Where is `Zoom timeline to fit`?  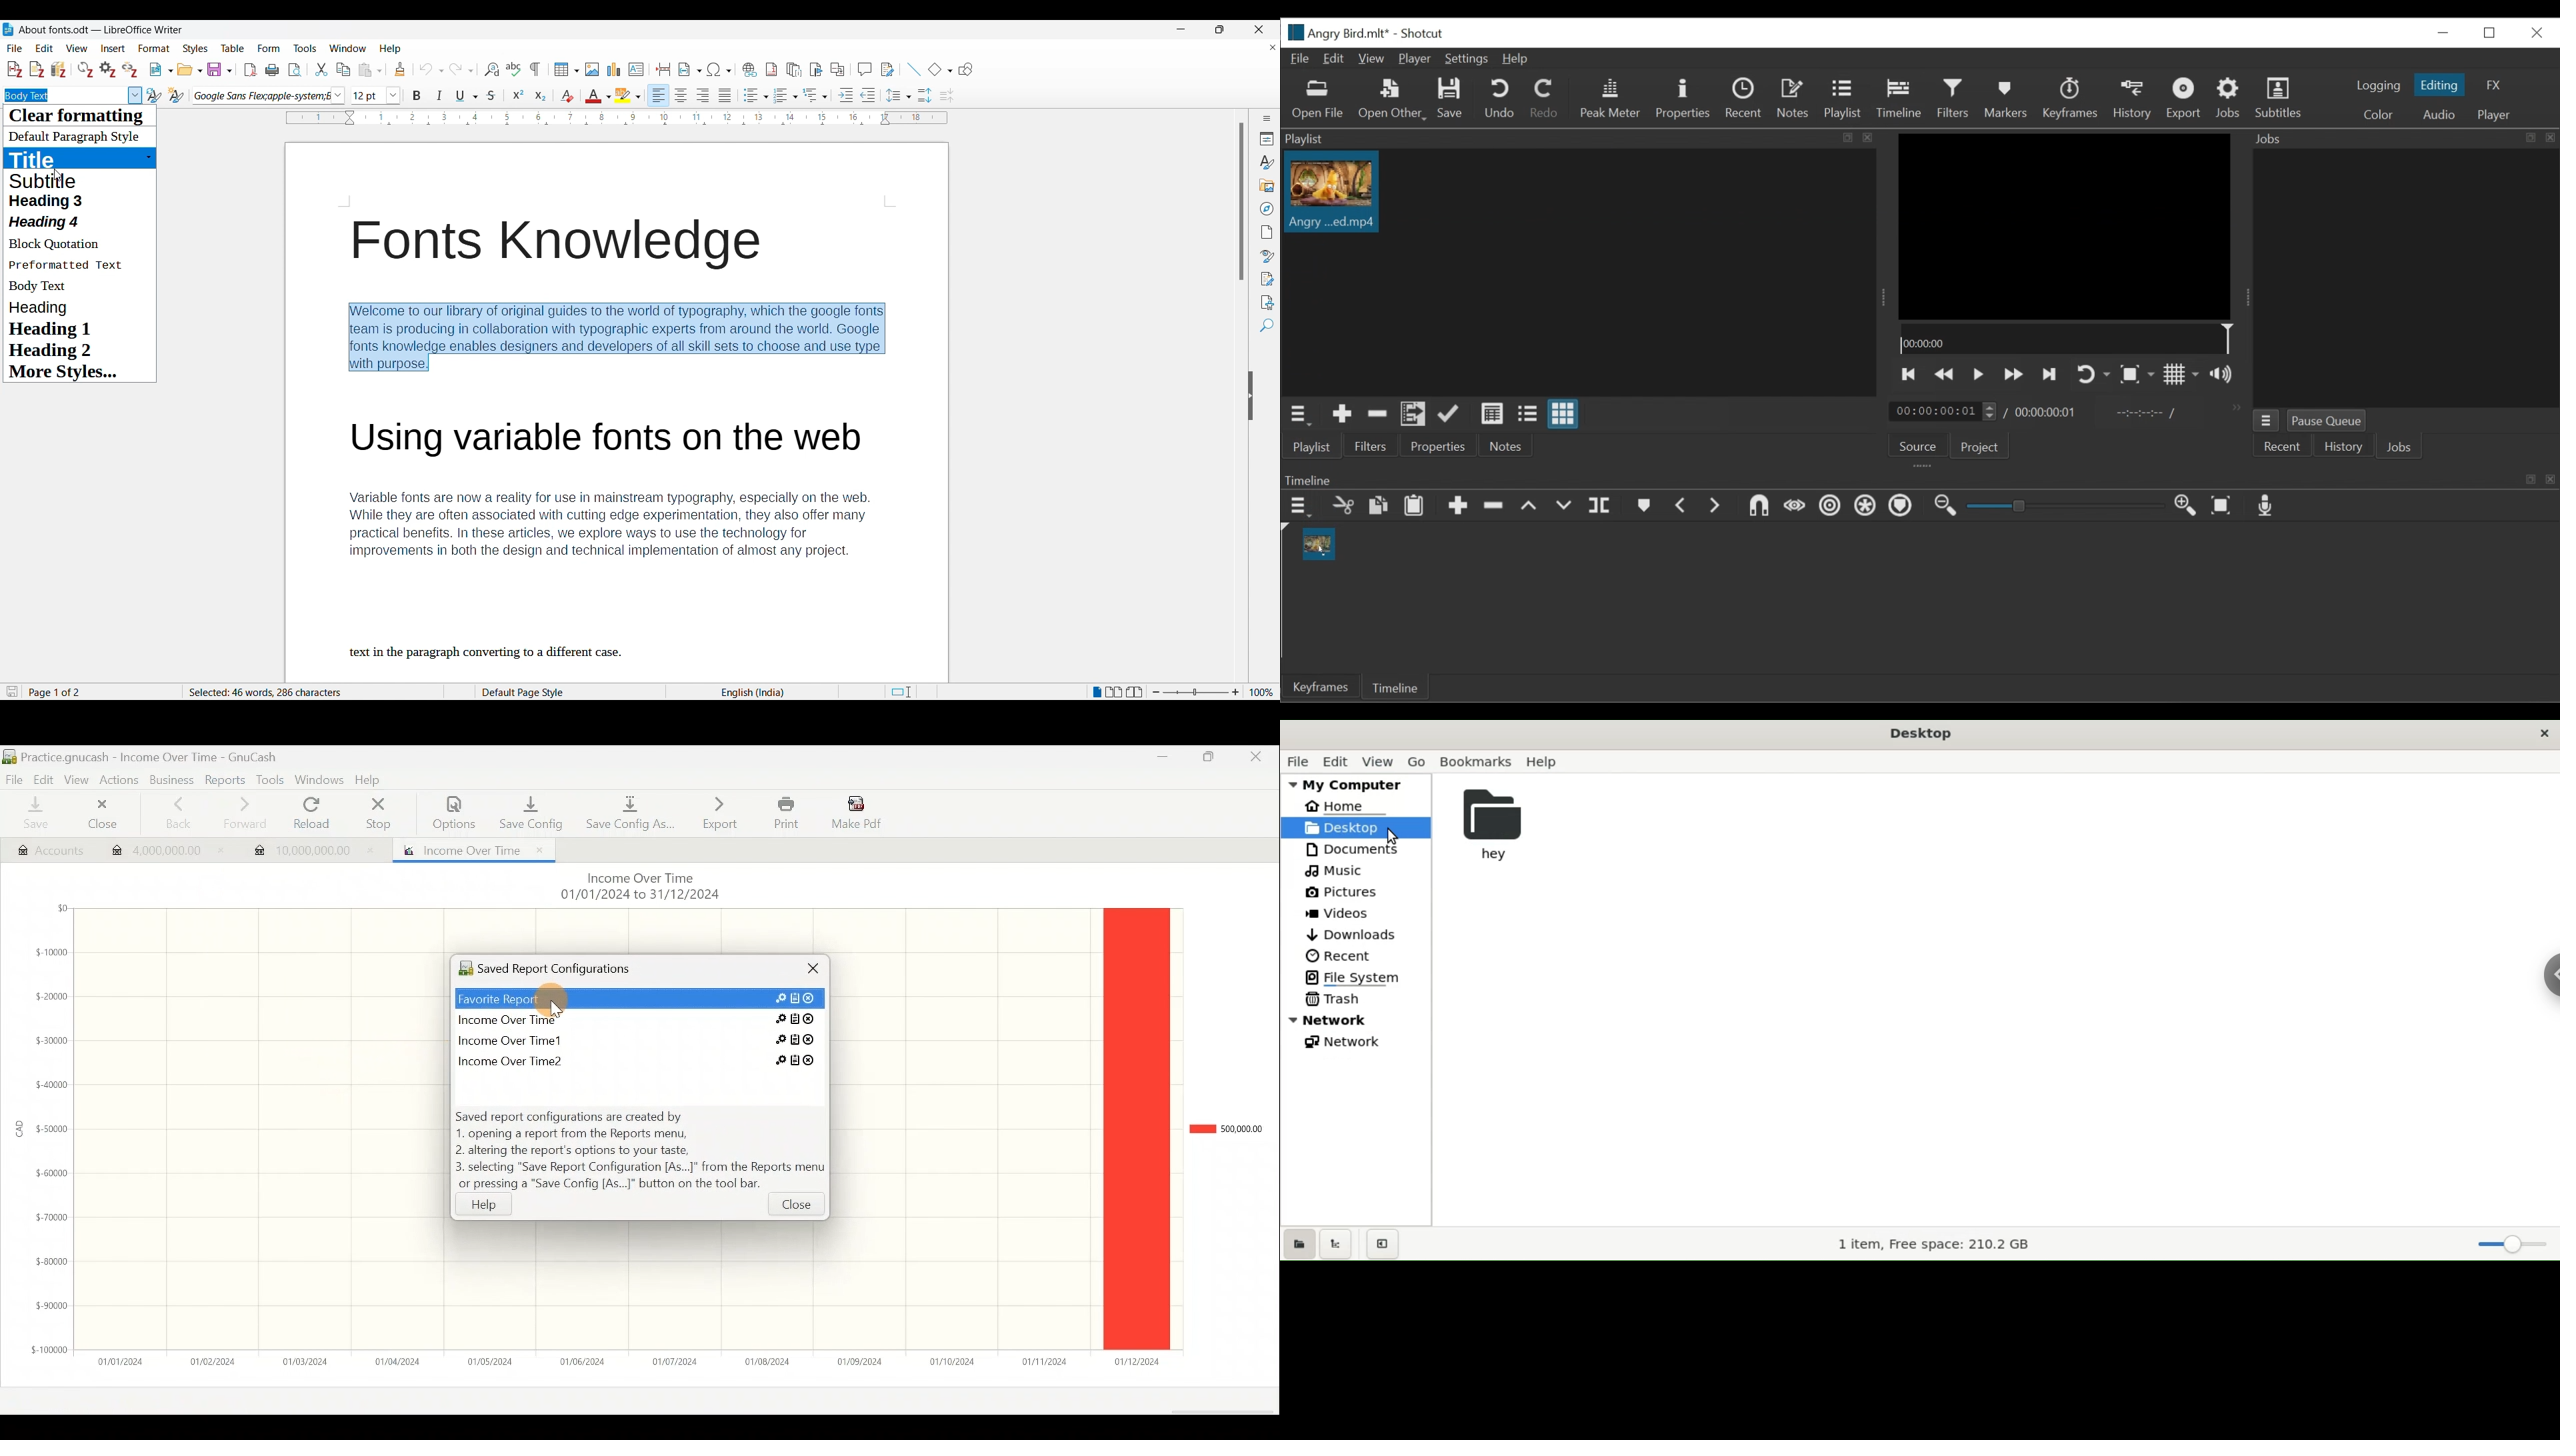
Zoom timeline to fit is located at coordinates (2223, 505).